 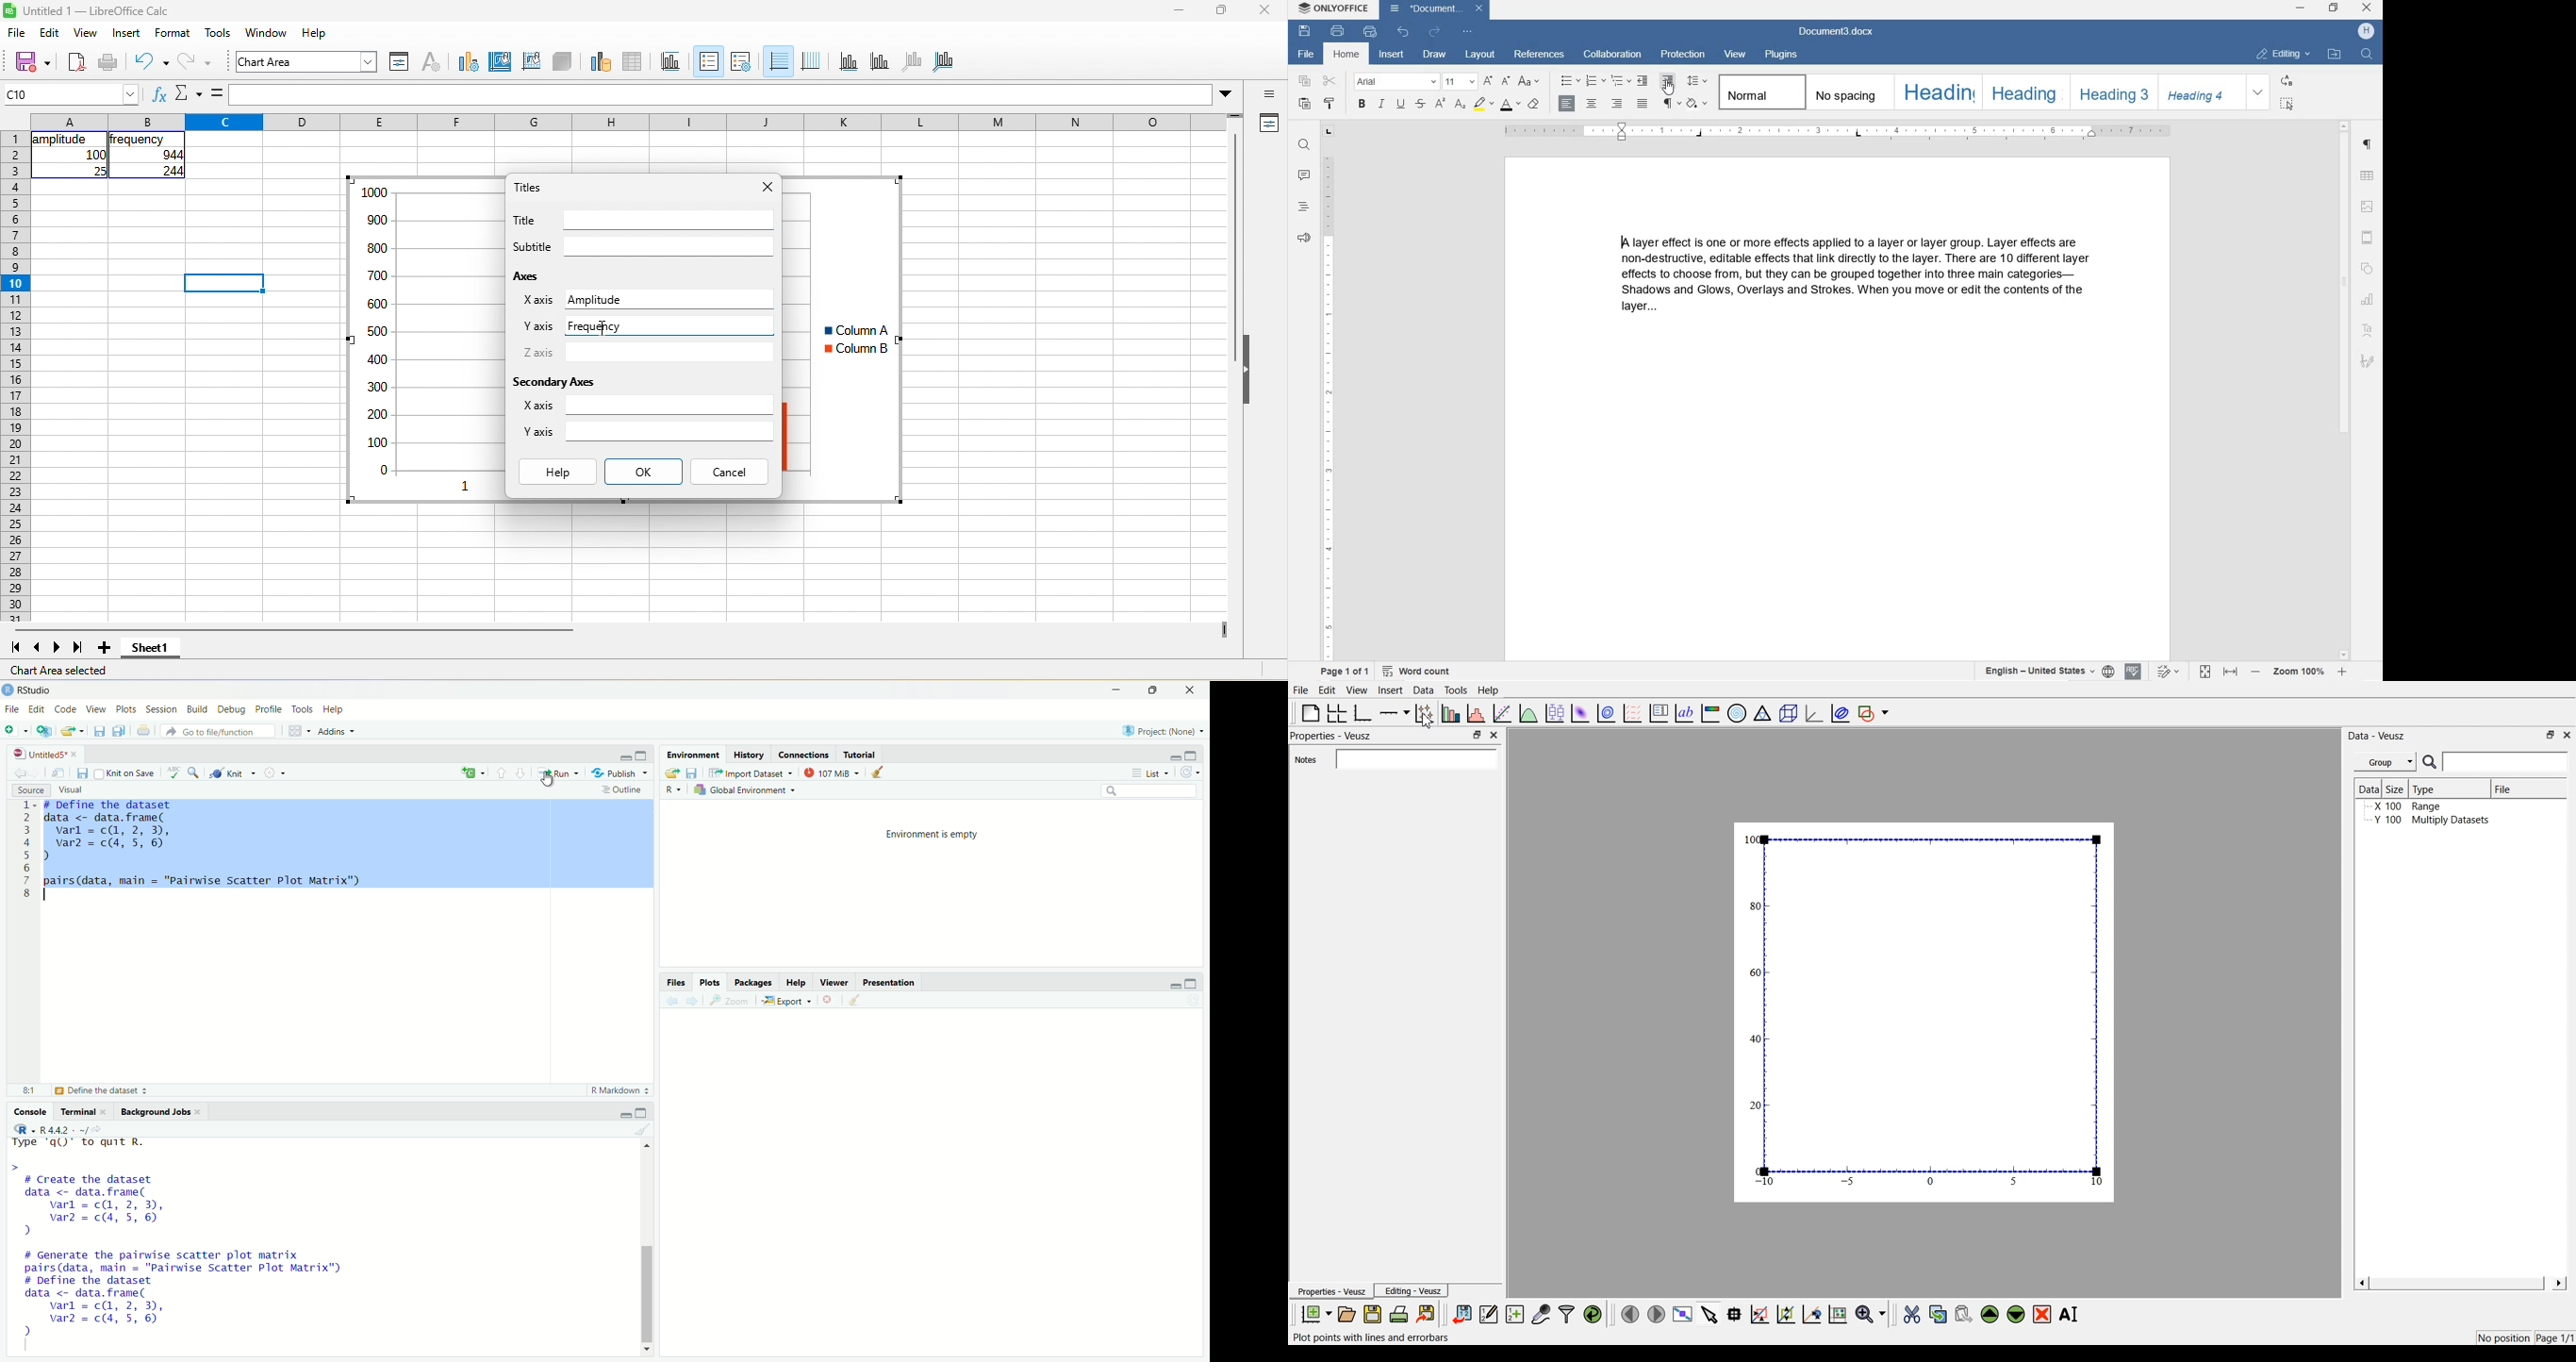 What do you see at coordinates (913, 62) in the screenshot?
I see `z axis` at bounding box center [913, 62].